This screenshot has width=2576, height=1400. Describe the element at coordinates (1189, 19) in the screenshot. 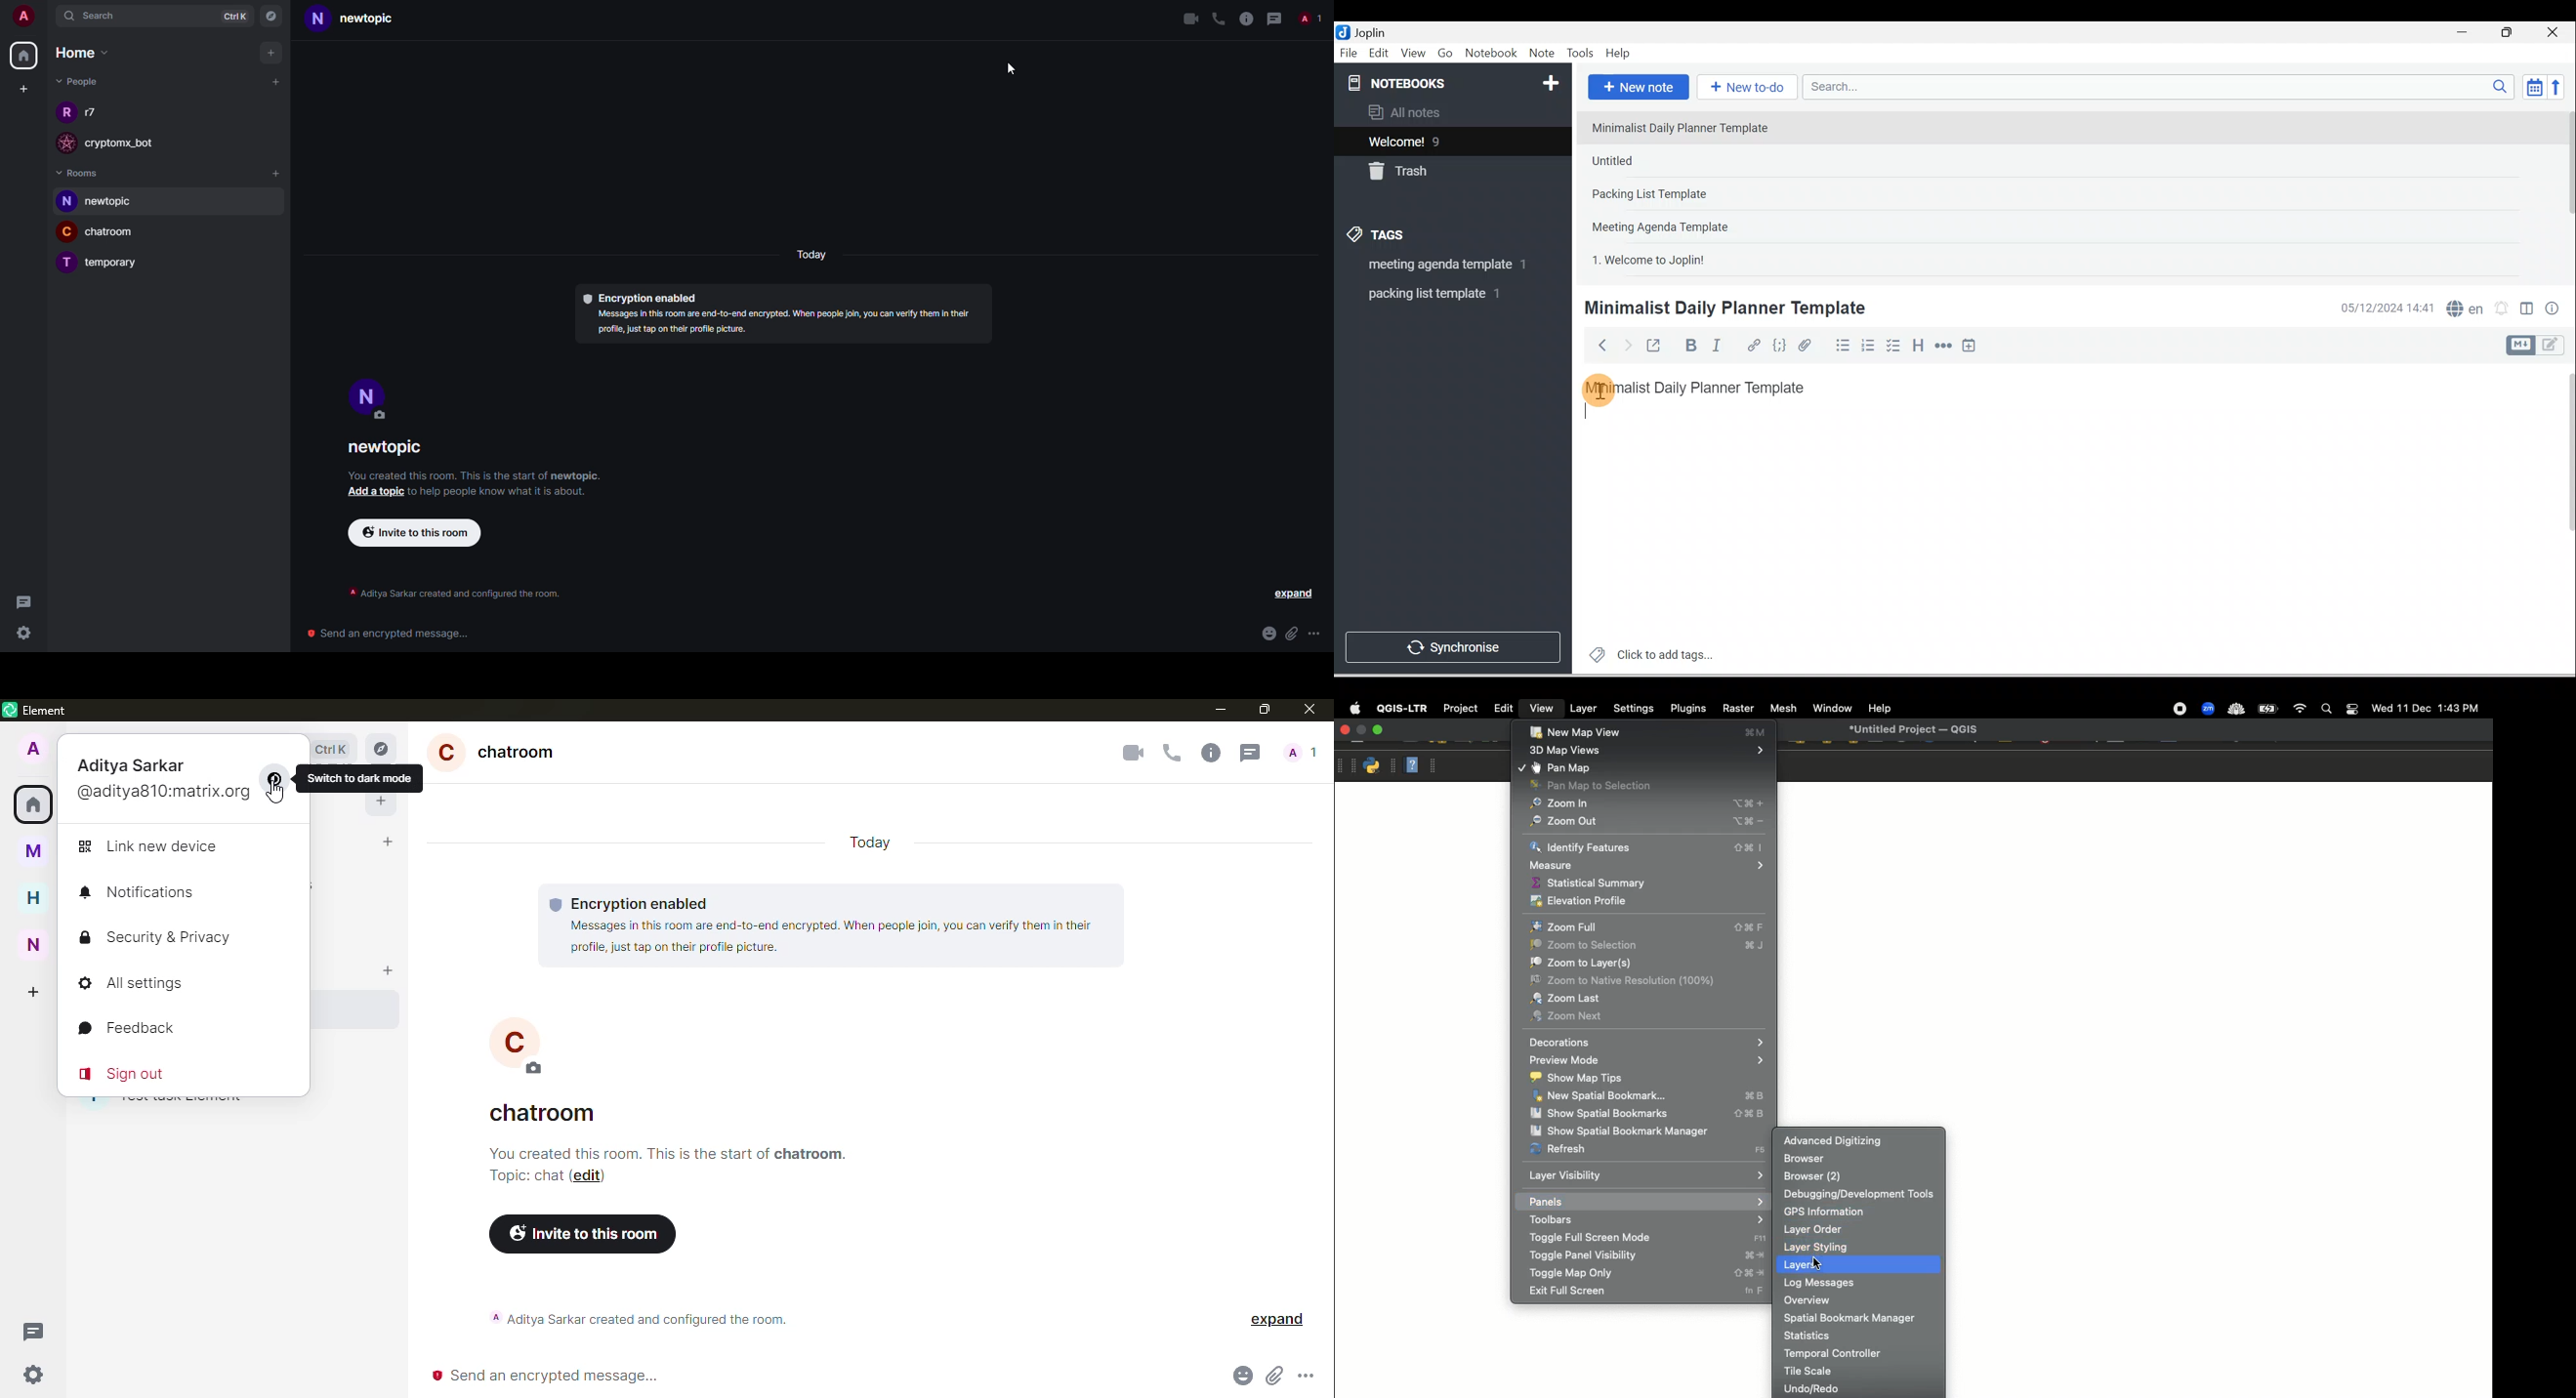

I see `video call` at that location.